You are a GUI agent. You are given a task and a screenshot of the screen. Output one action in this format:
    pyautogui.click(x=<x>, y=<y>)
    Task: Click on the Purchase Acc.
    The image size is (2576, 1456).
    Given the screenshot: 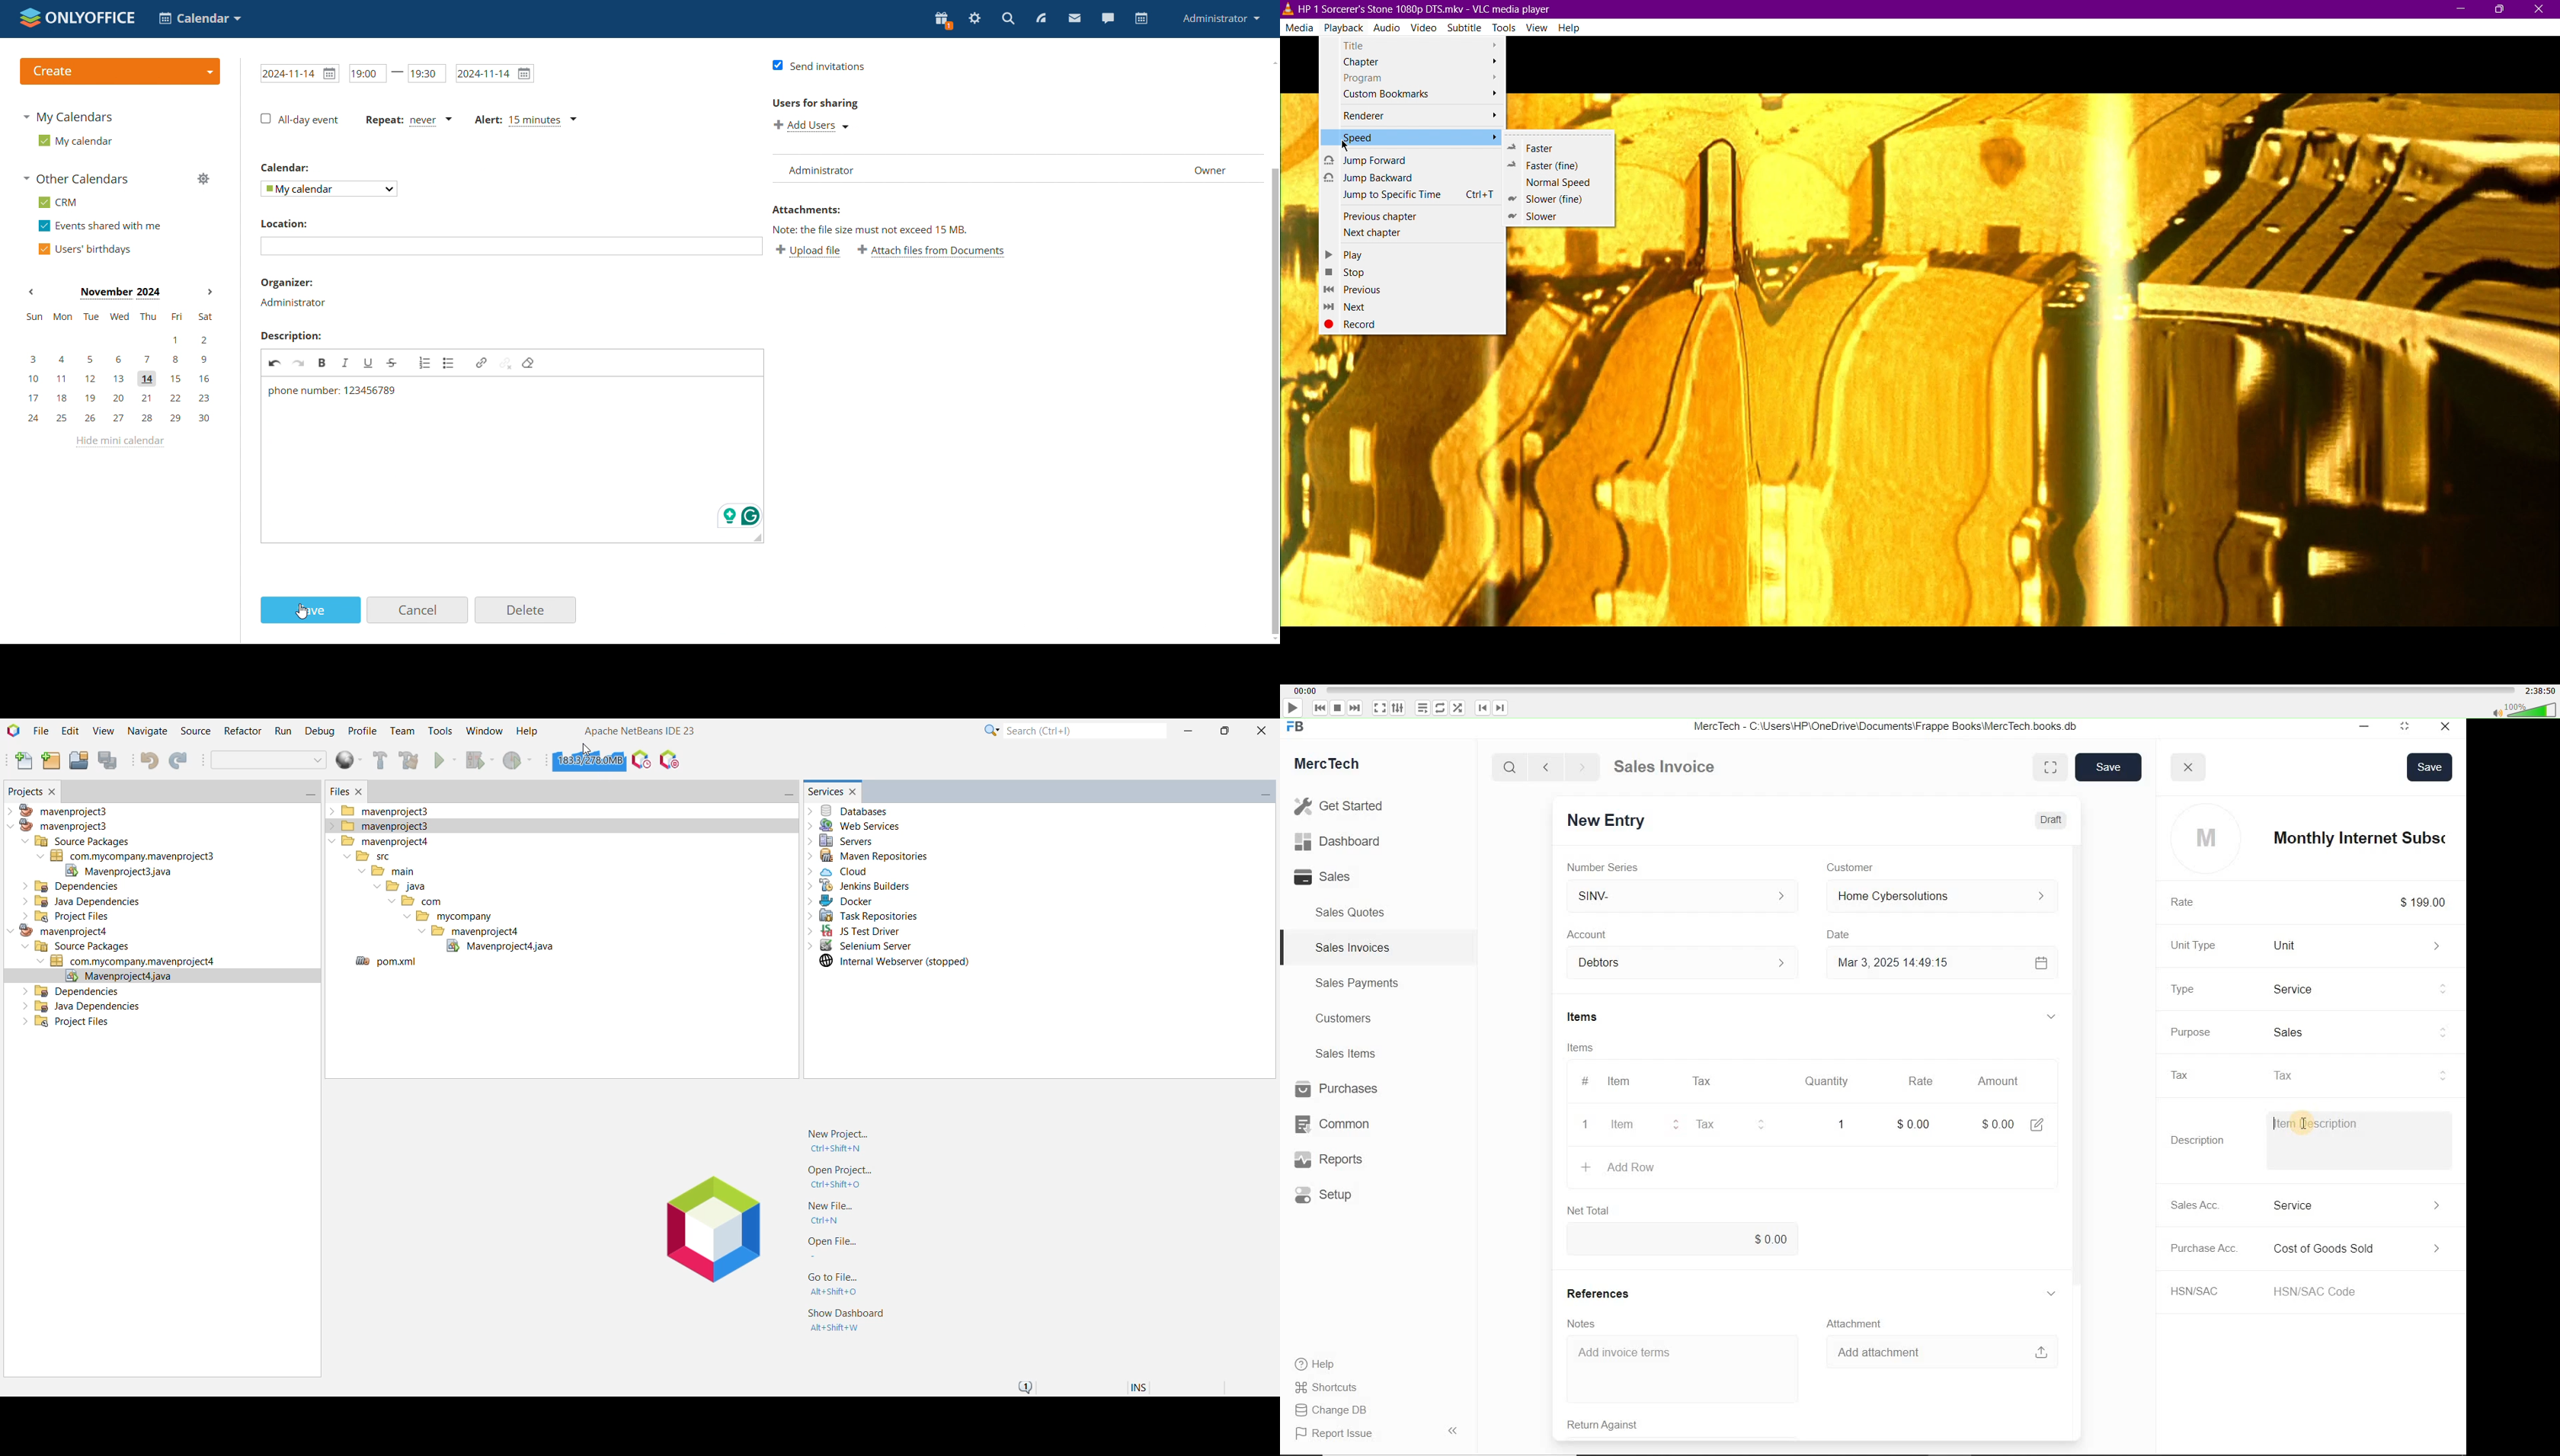 What is the action you would take?
    pyautogui.click(x=2198, y=1250)
    